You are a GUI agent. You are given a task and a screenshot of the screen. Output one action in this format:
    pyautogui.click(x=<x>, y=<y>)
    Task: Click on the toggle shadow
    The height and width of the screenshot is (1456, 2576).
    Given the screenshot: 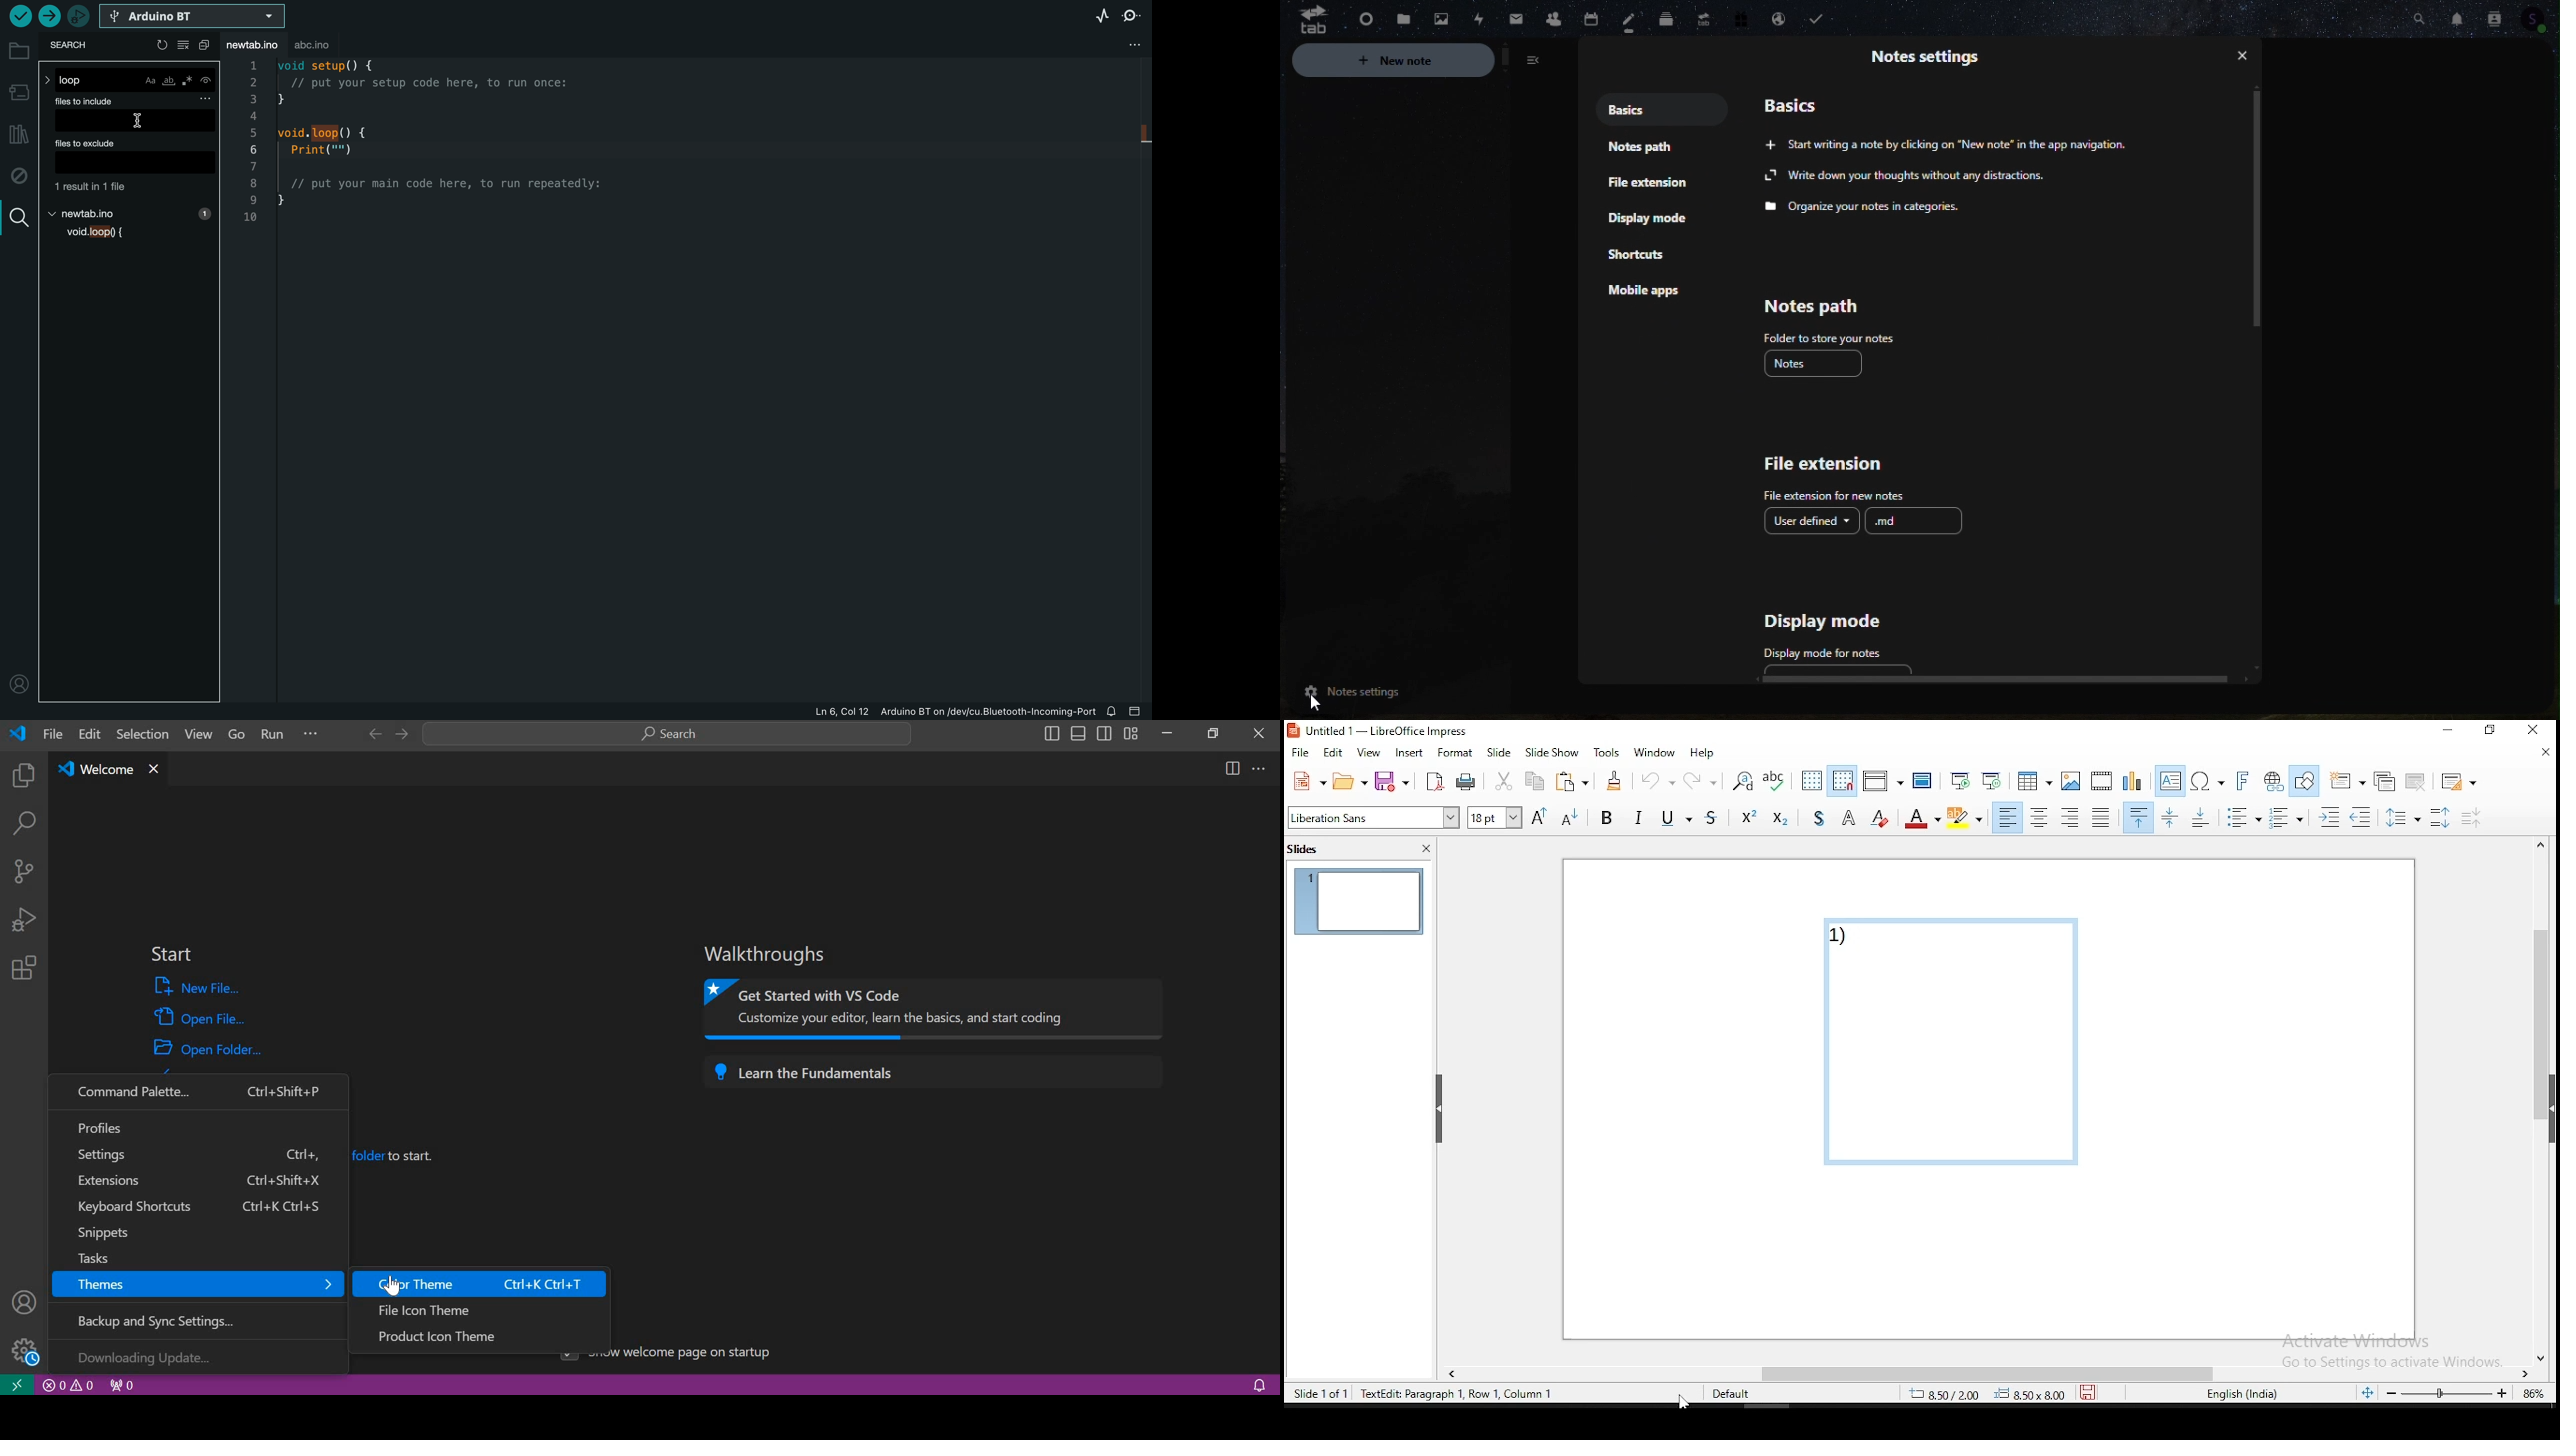 What is the action you would take?
    pyautogui.click(x=1823, y=818)
    